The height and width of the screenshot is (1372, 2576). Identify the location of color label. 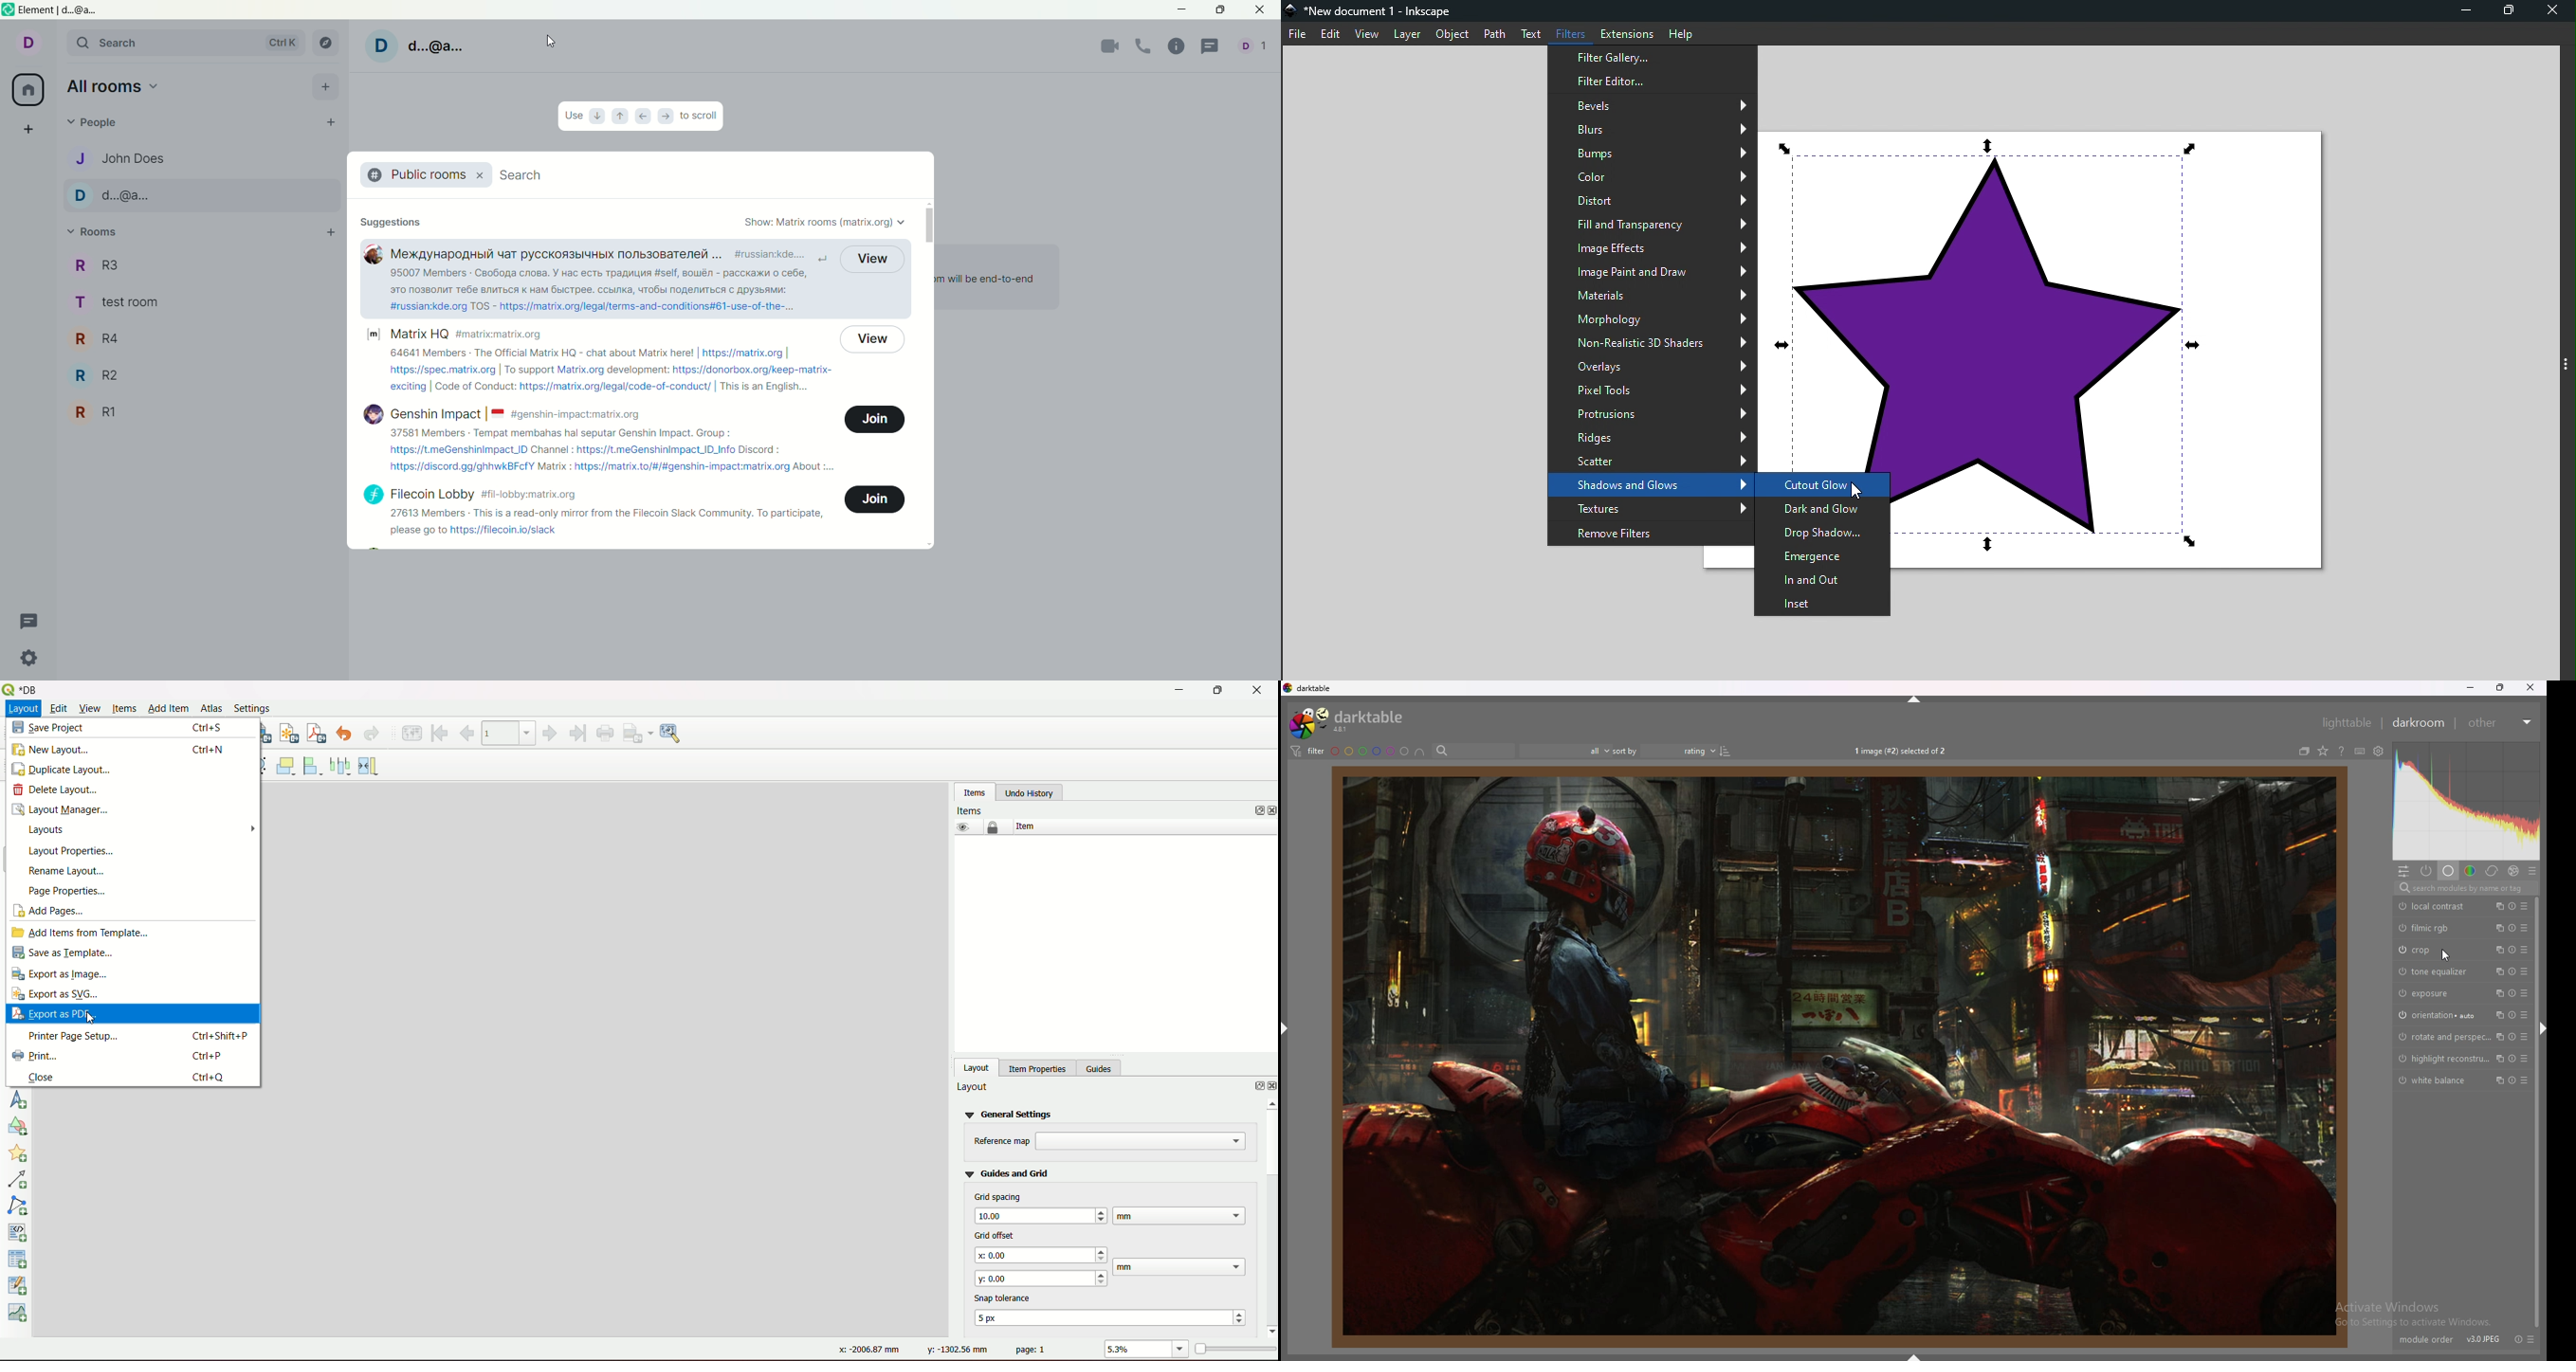
(1370, 750).